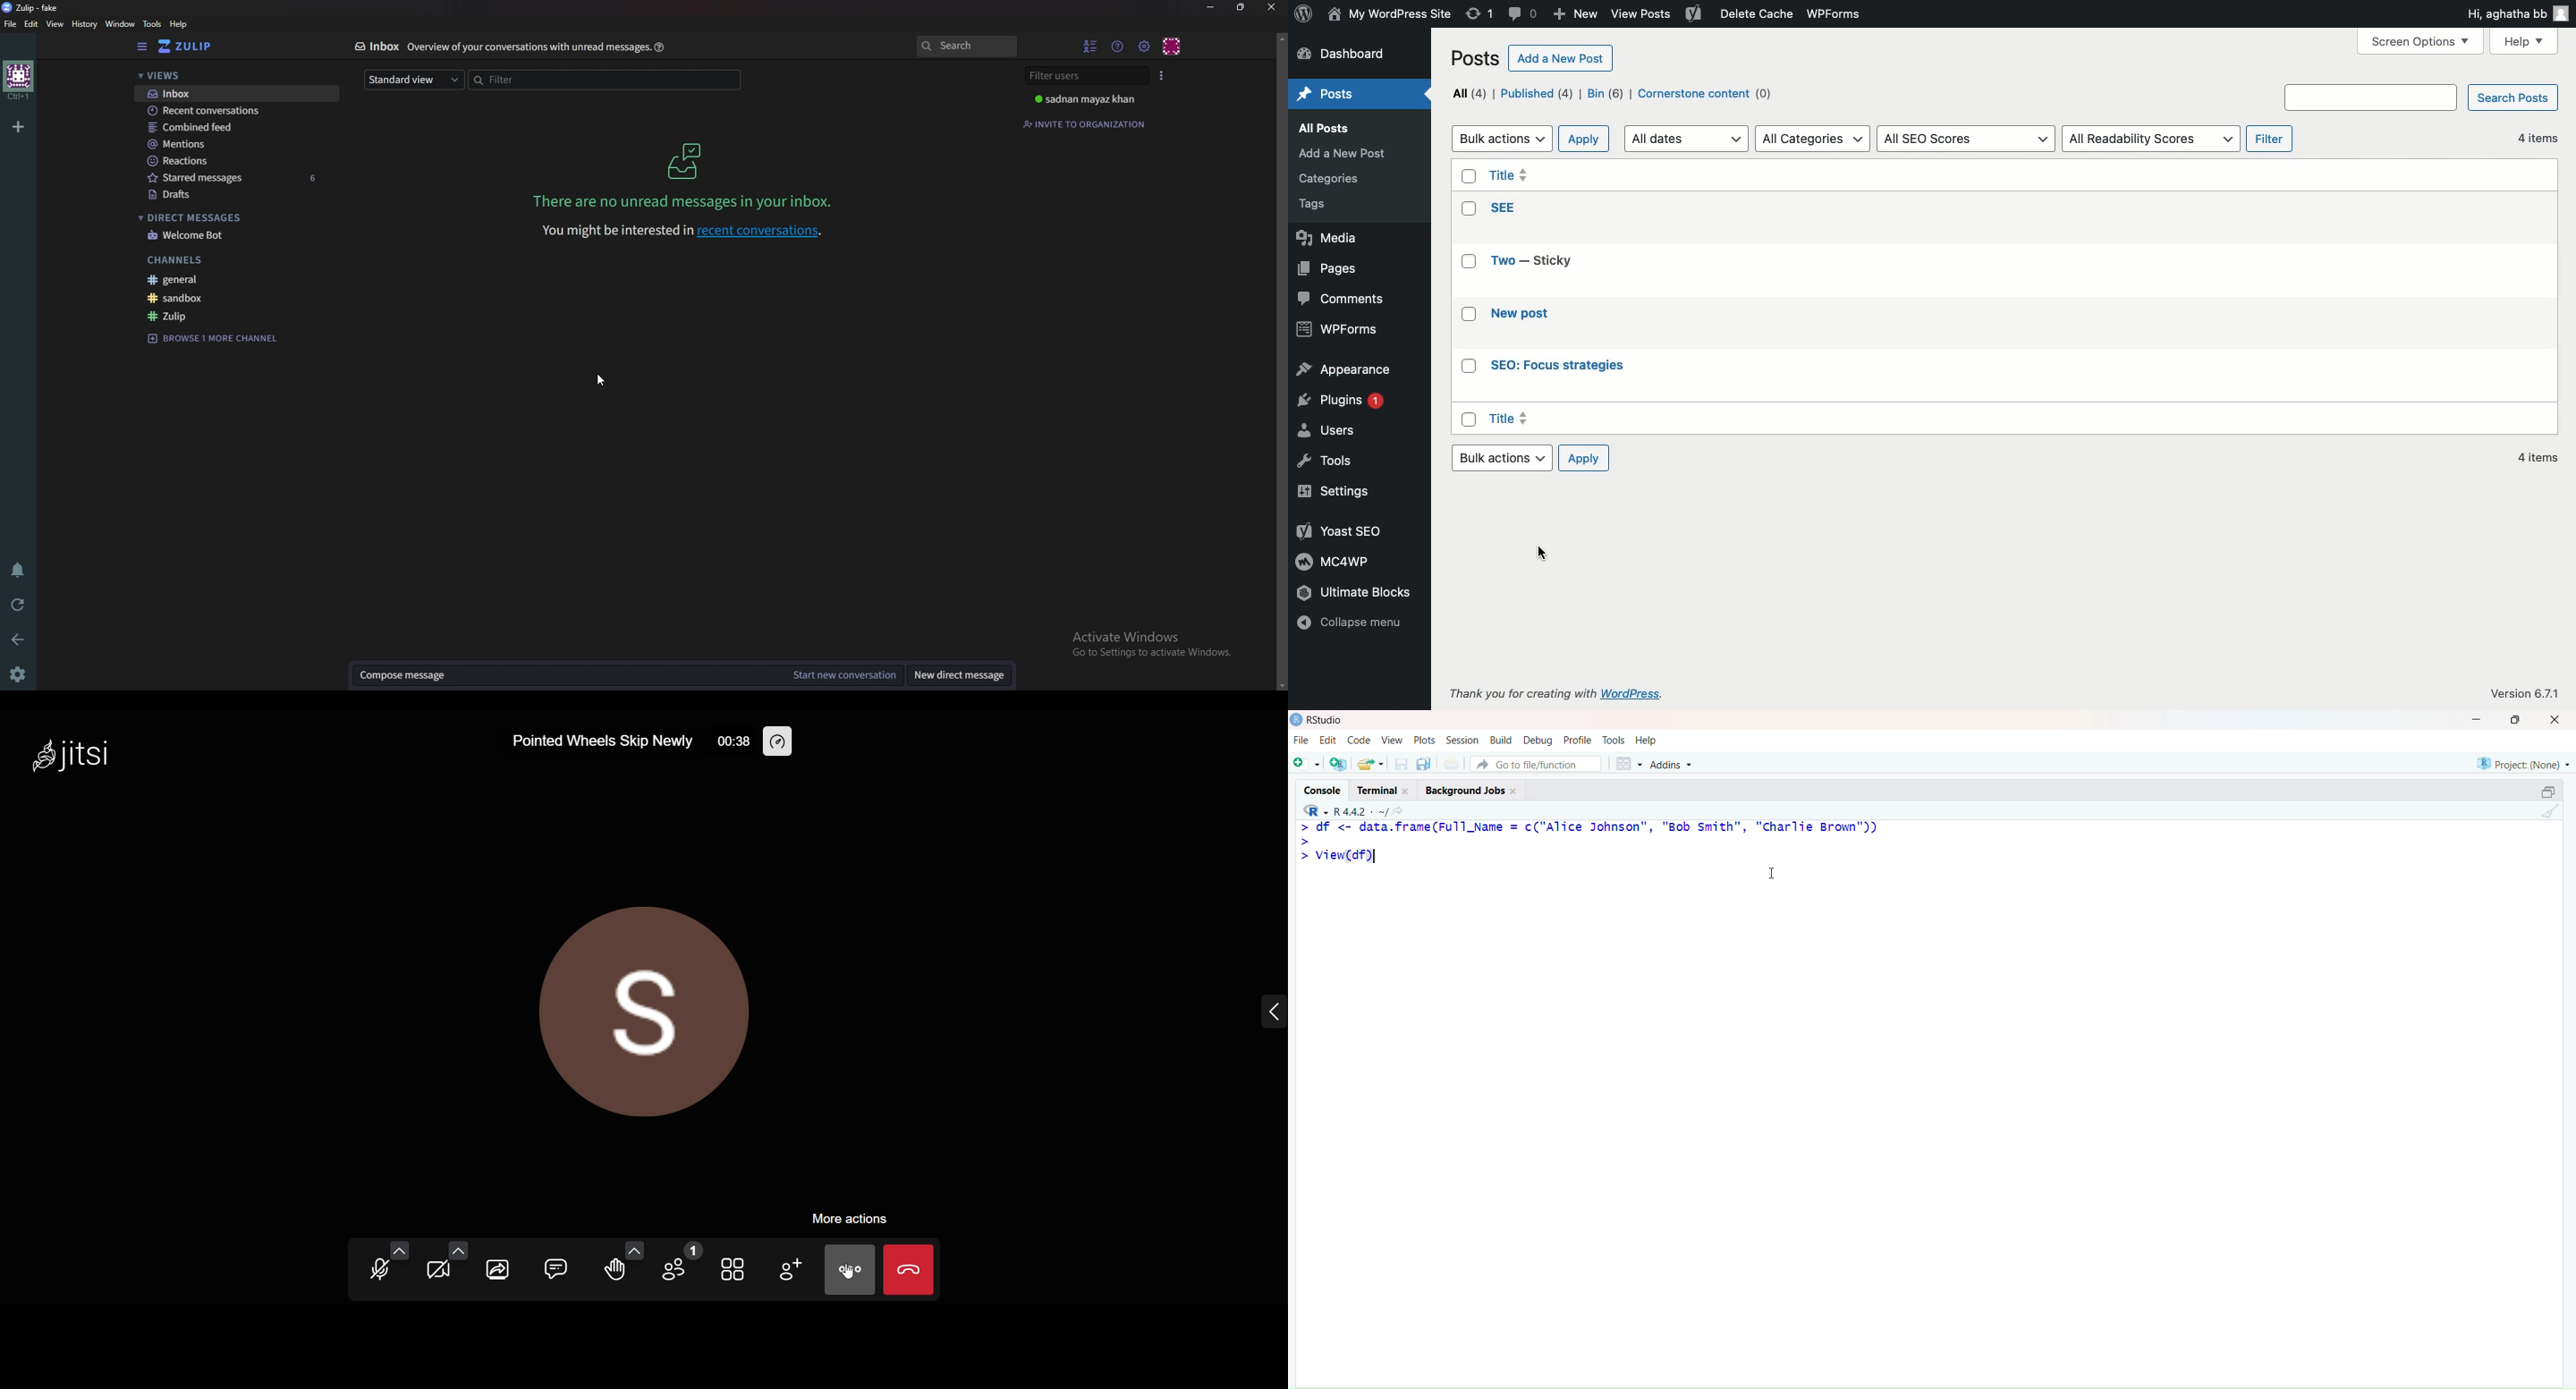  Describe the element at coordinates (647, 1009) in the screenshot. I see `display picture` at that location.